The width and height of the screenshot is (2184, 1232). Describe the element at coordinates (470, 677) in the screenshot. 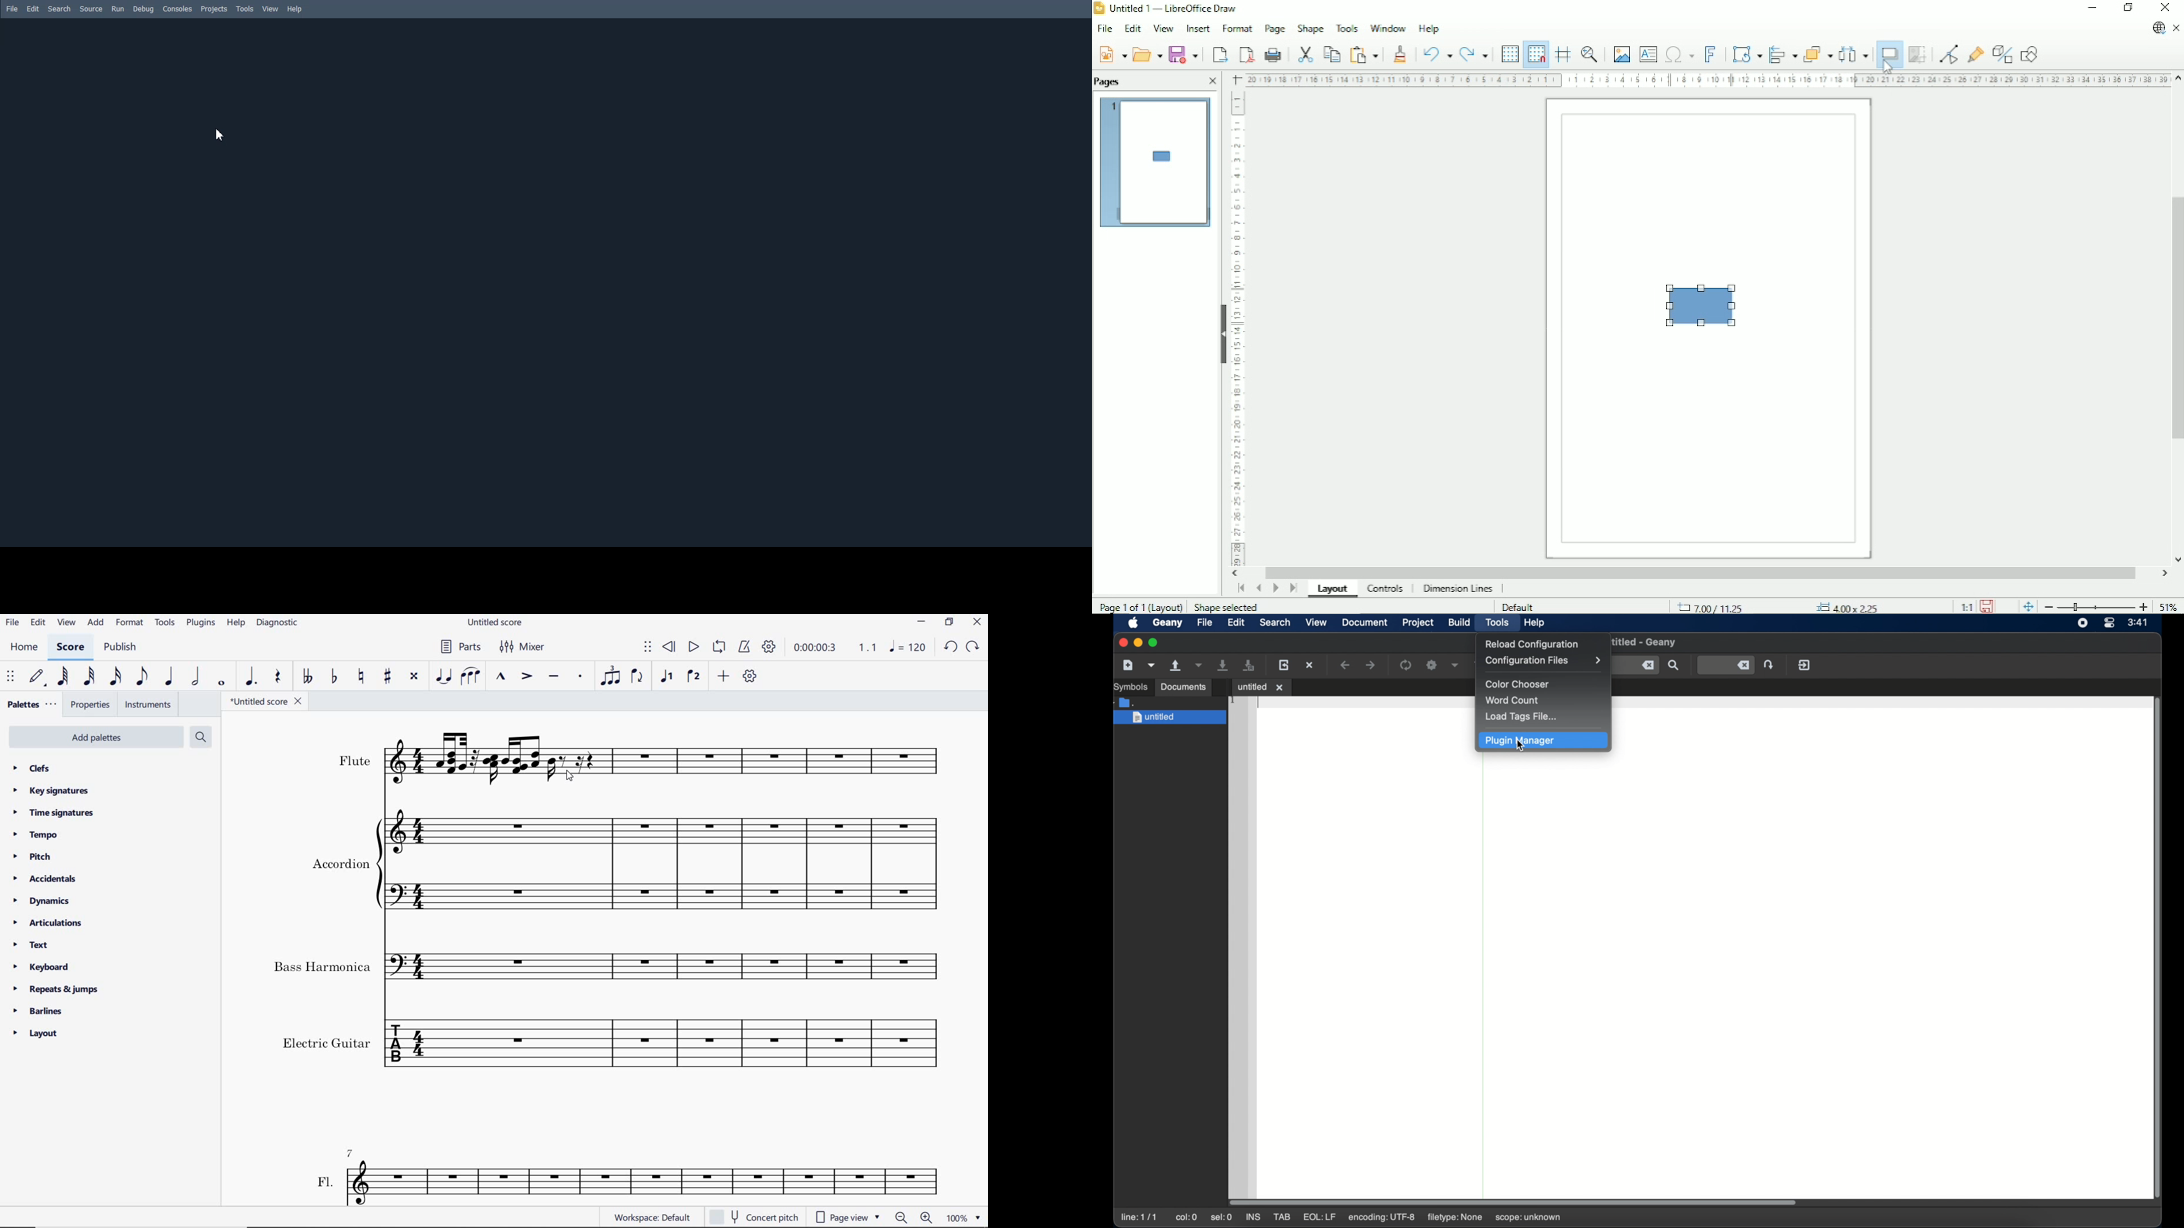

I see `slur` at that location.